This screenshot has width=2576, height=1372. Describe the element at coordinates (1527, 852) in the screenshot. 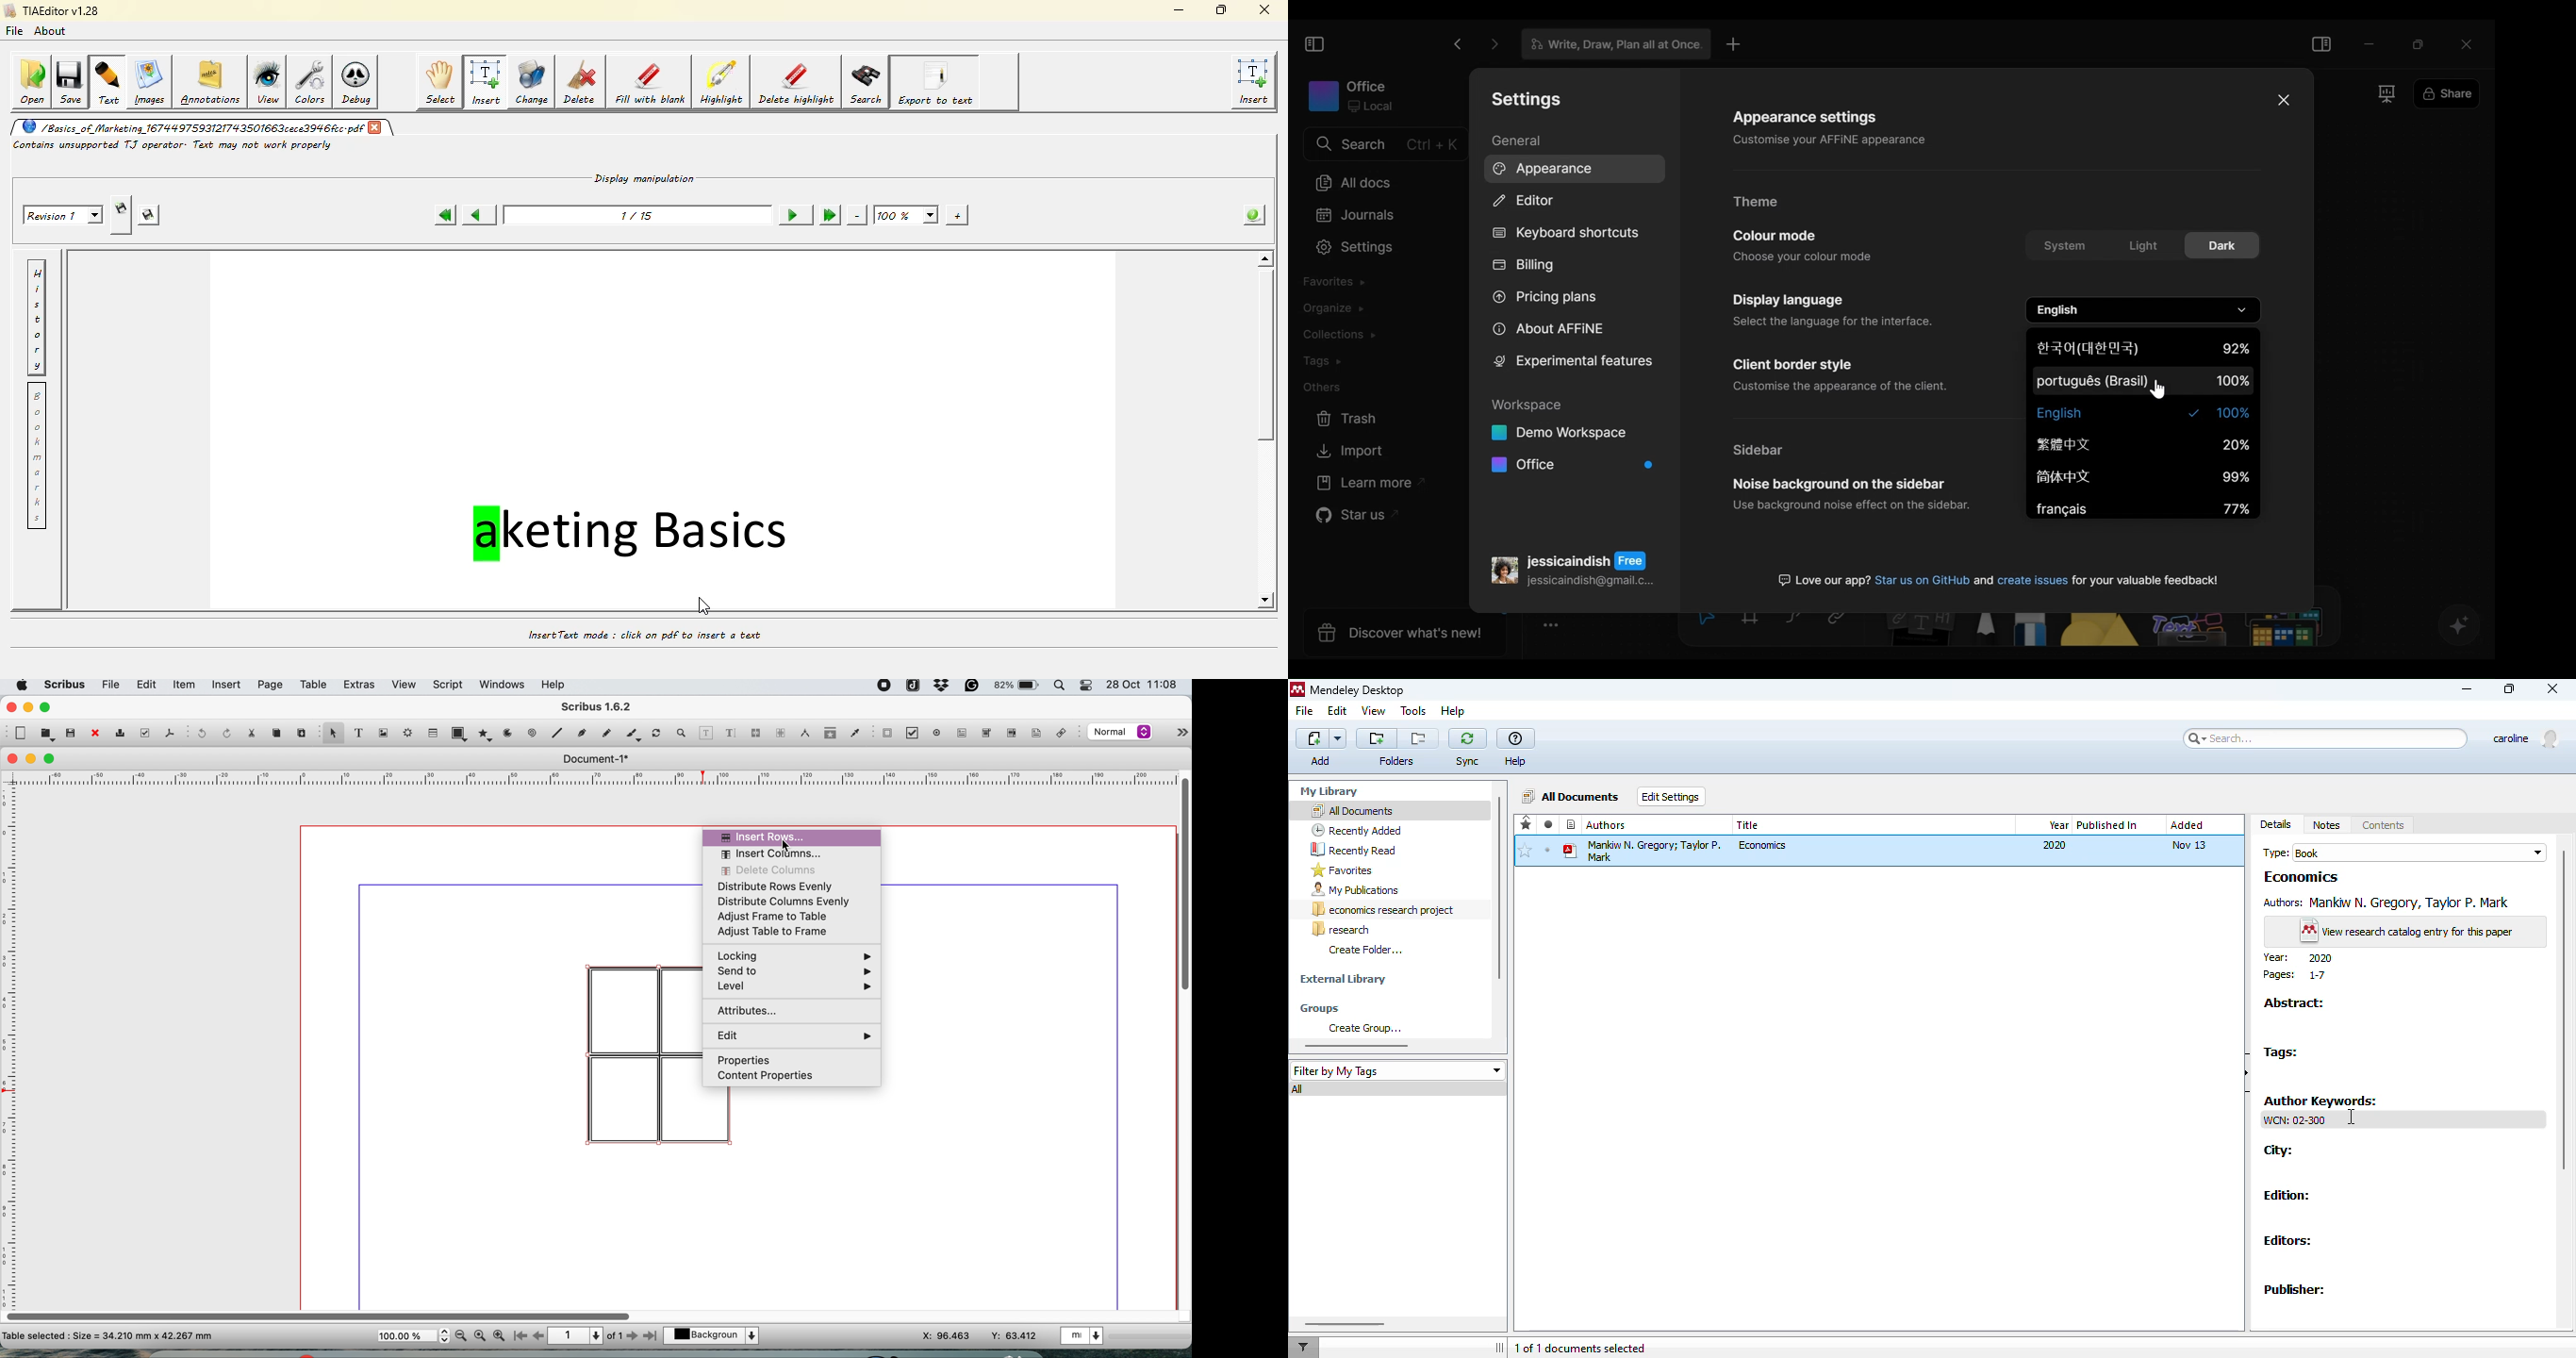

I see `add to favorites` at that location.